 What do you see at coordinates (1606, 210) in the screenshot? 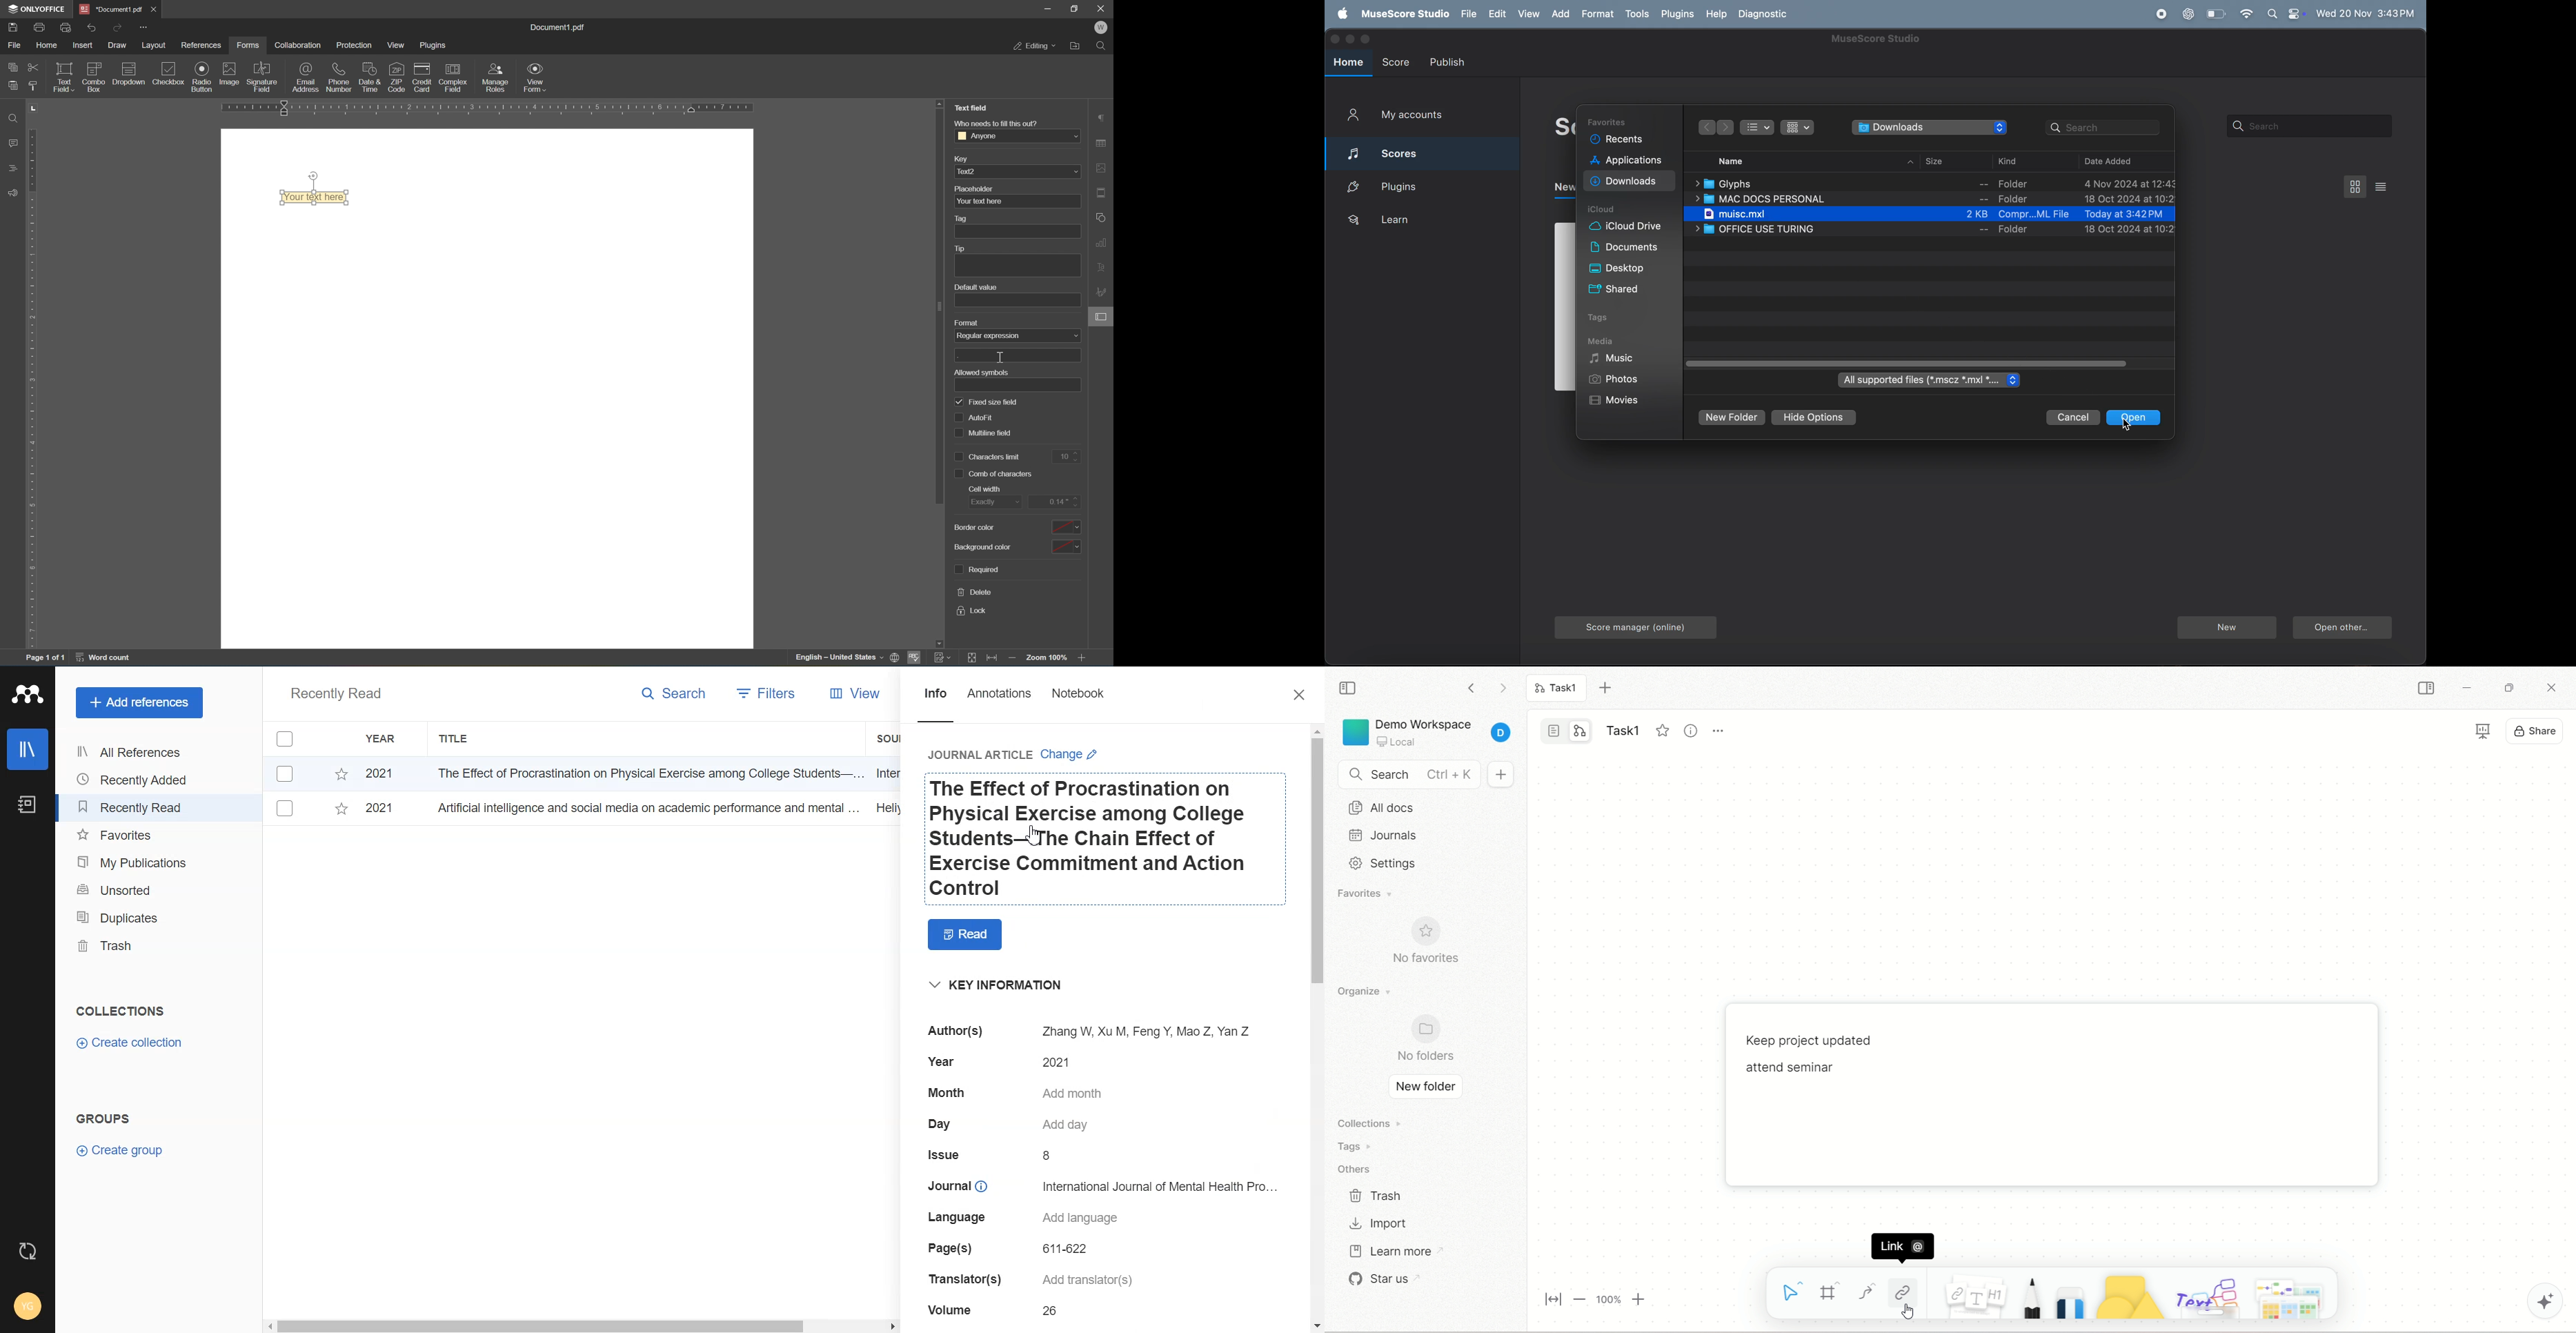
I see `icloud` at bounding box center [1606, 210].